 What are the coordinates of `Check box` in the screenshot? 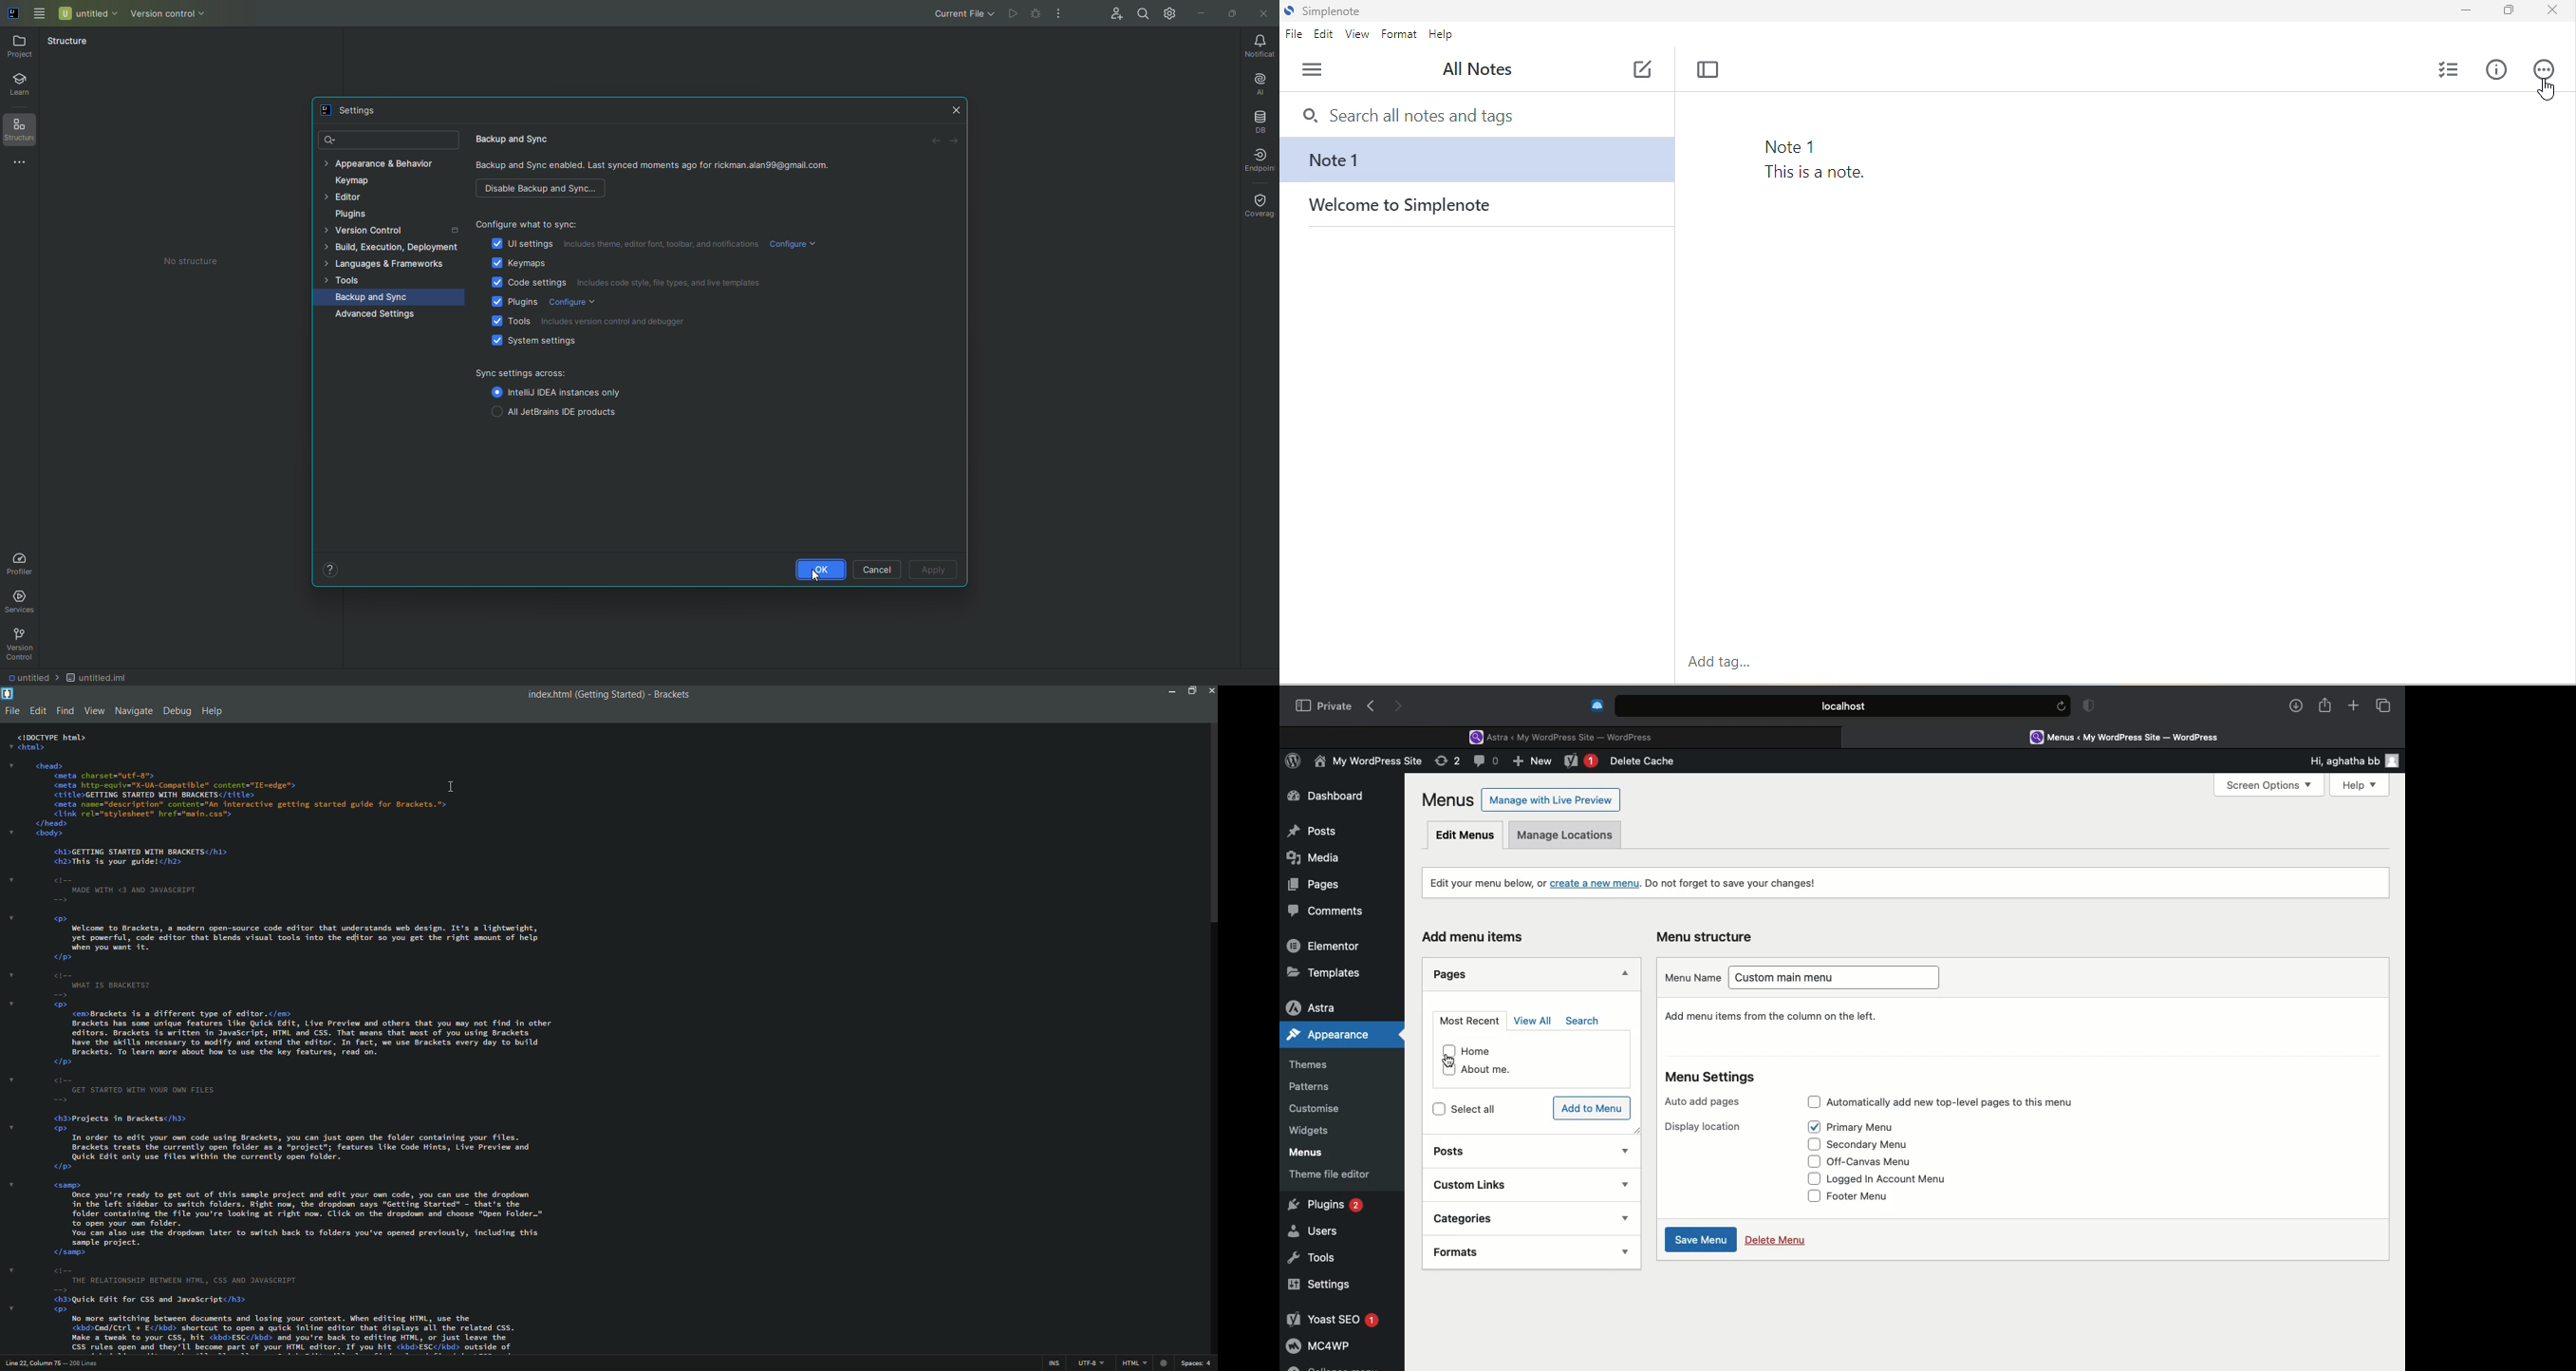 It's located at (1810, 1161).